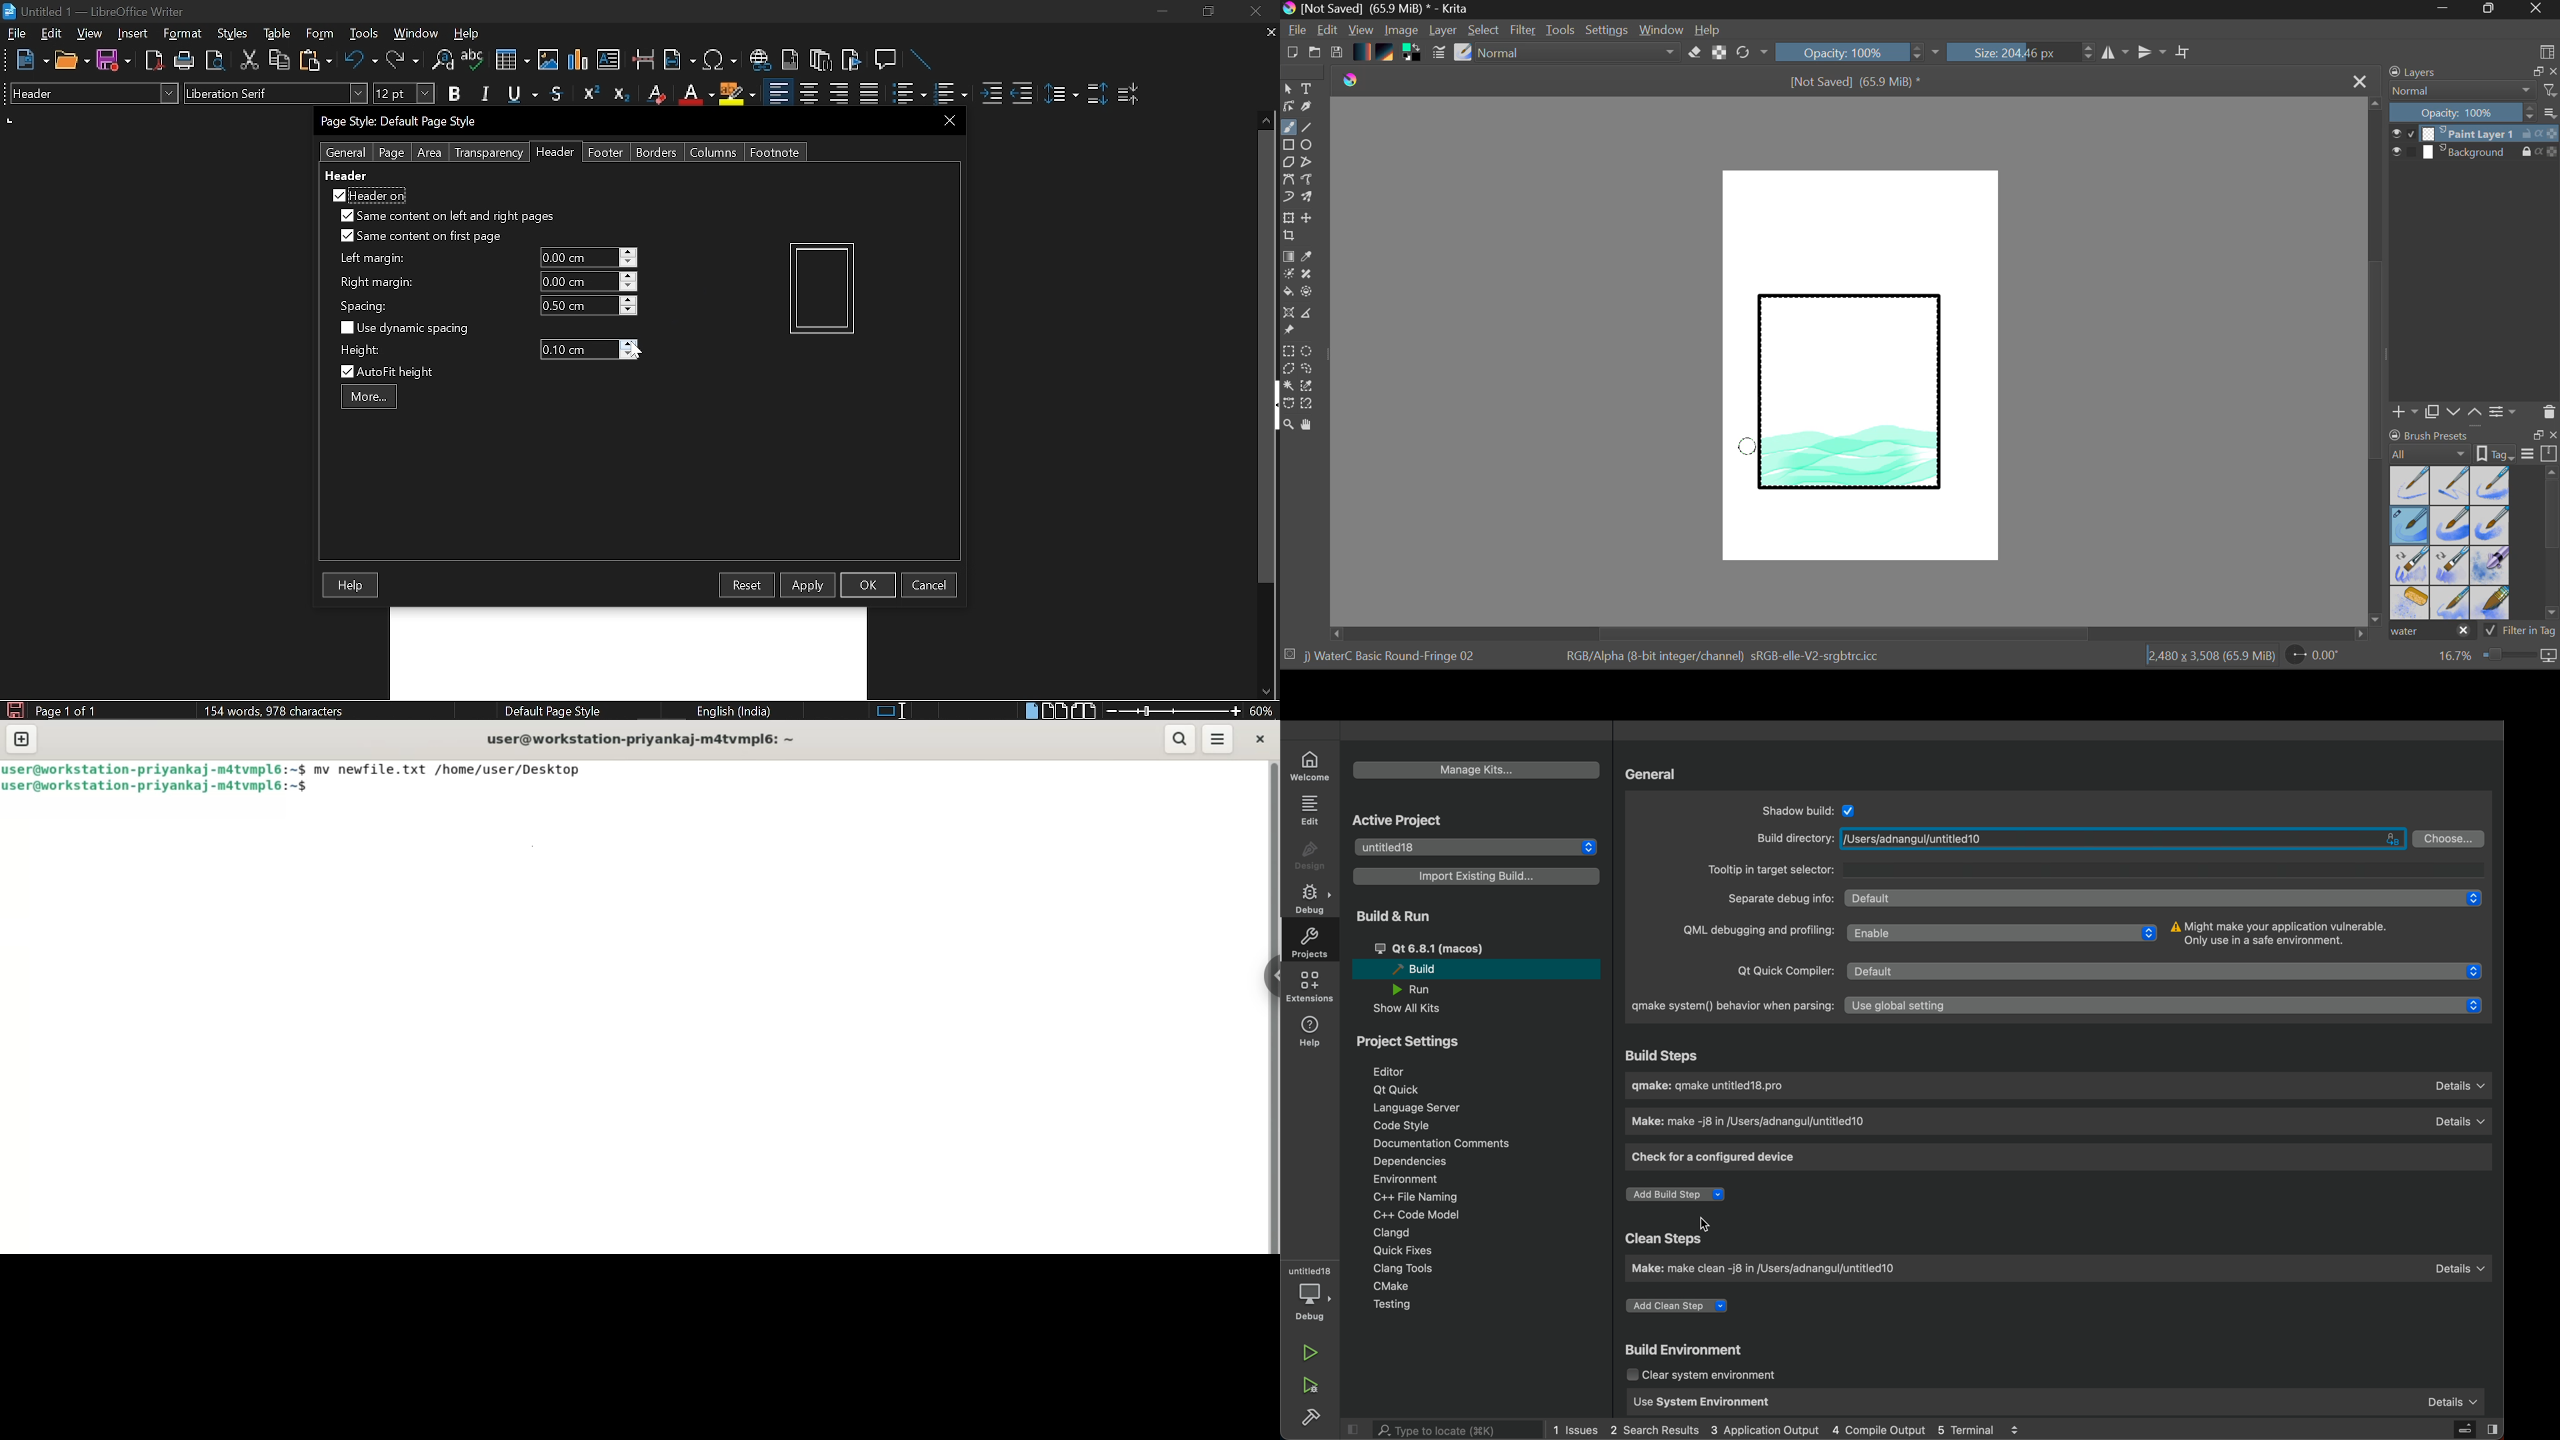 Image resolution: width=2576 pixels, height=1456 pixels. What do you see at coordinates (2552, 546) in the screenshot?
I see `Scroll Bar` at bounding box center [2552, 546].